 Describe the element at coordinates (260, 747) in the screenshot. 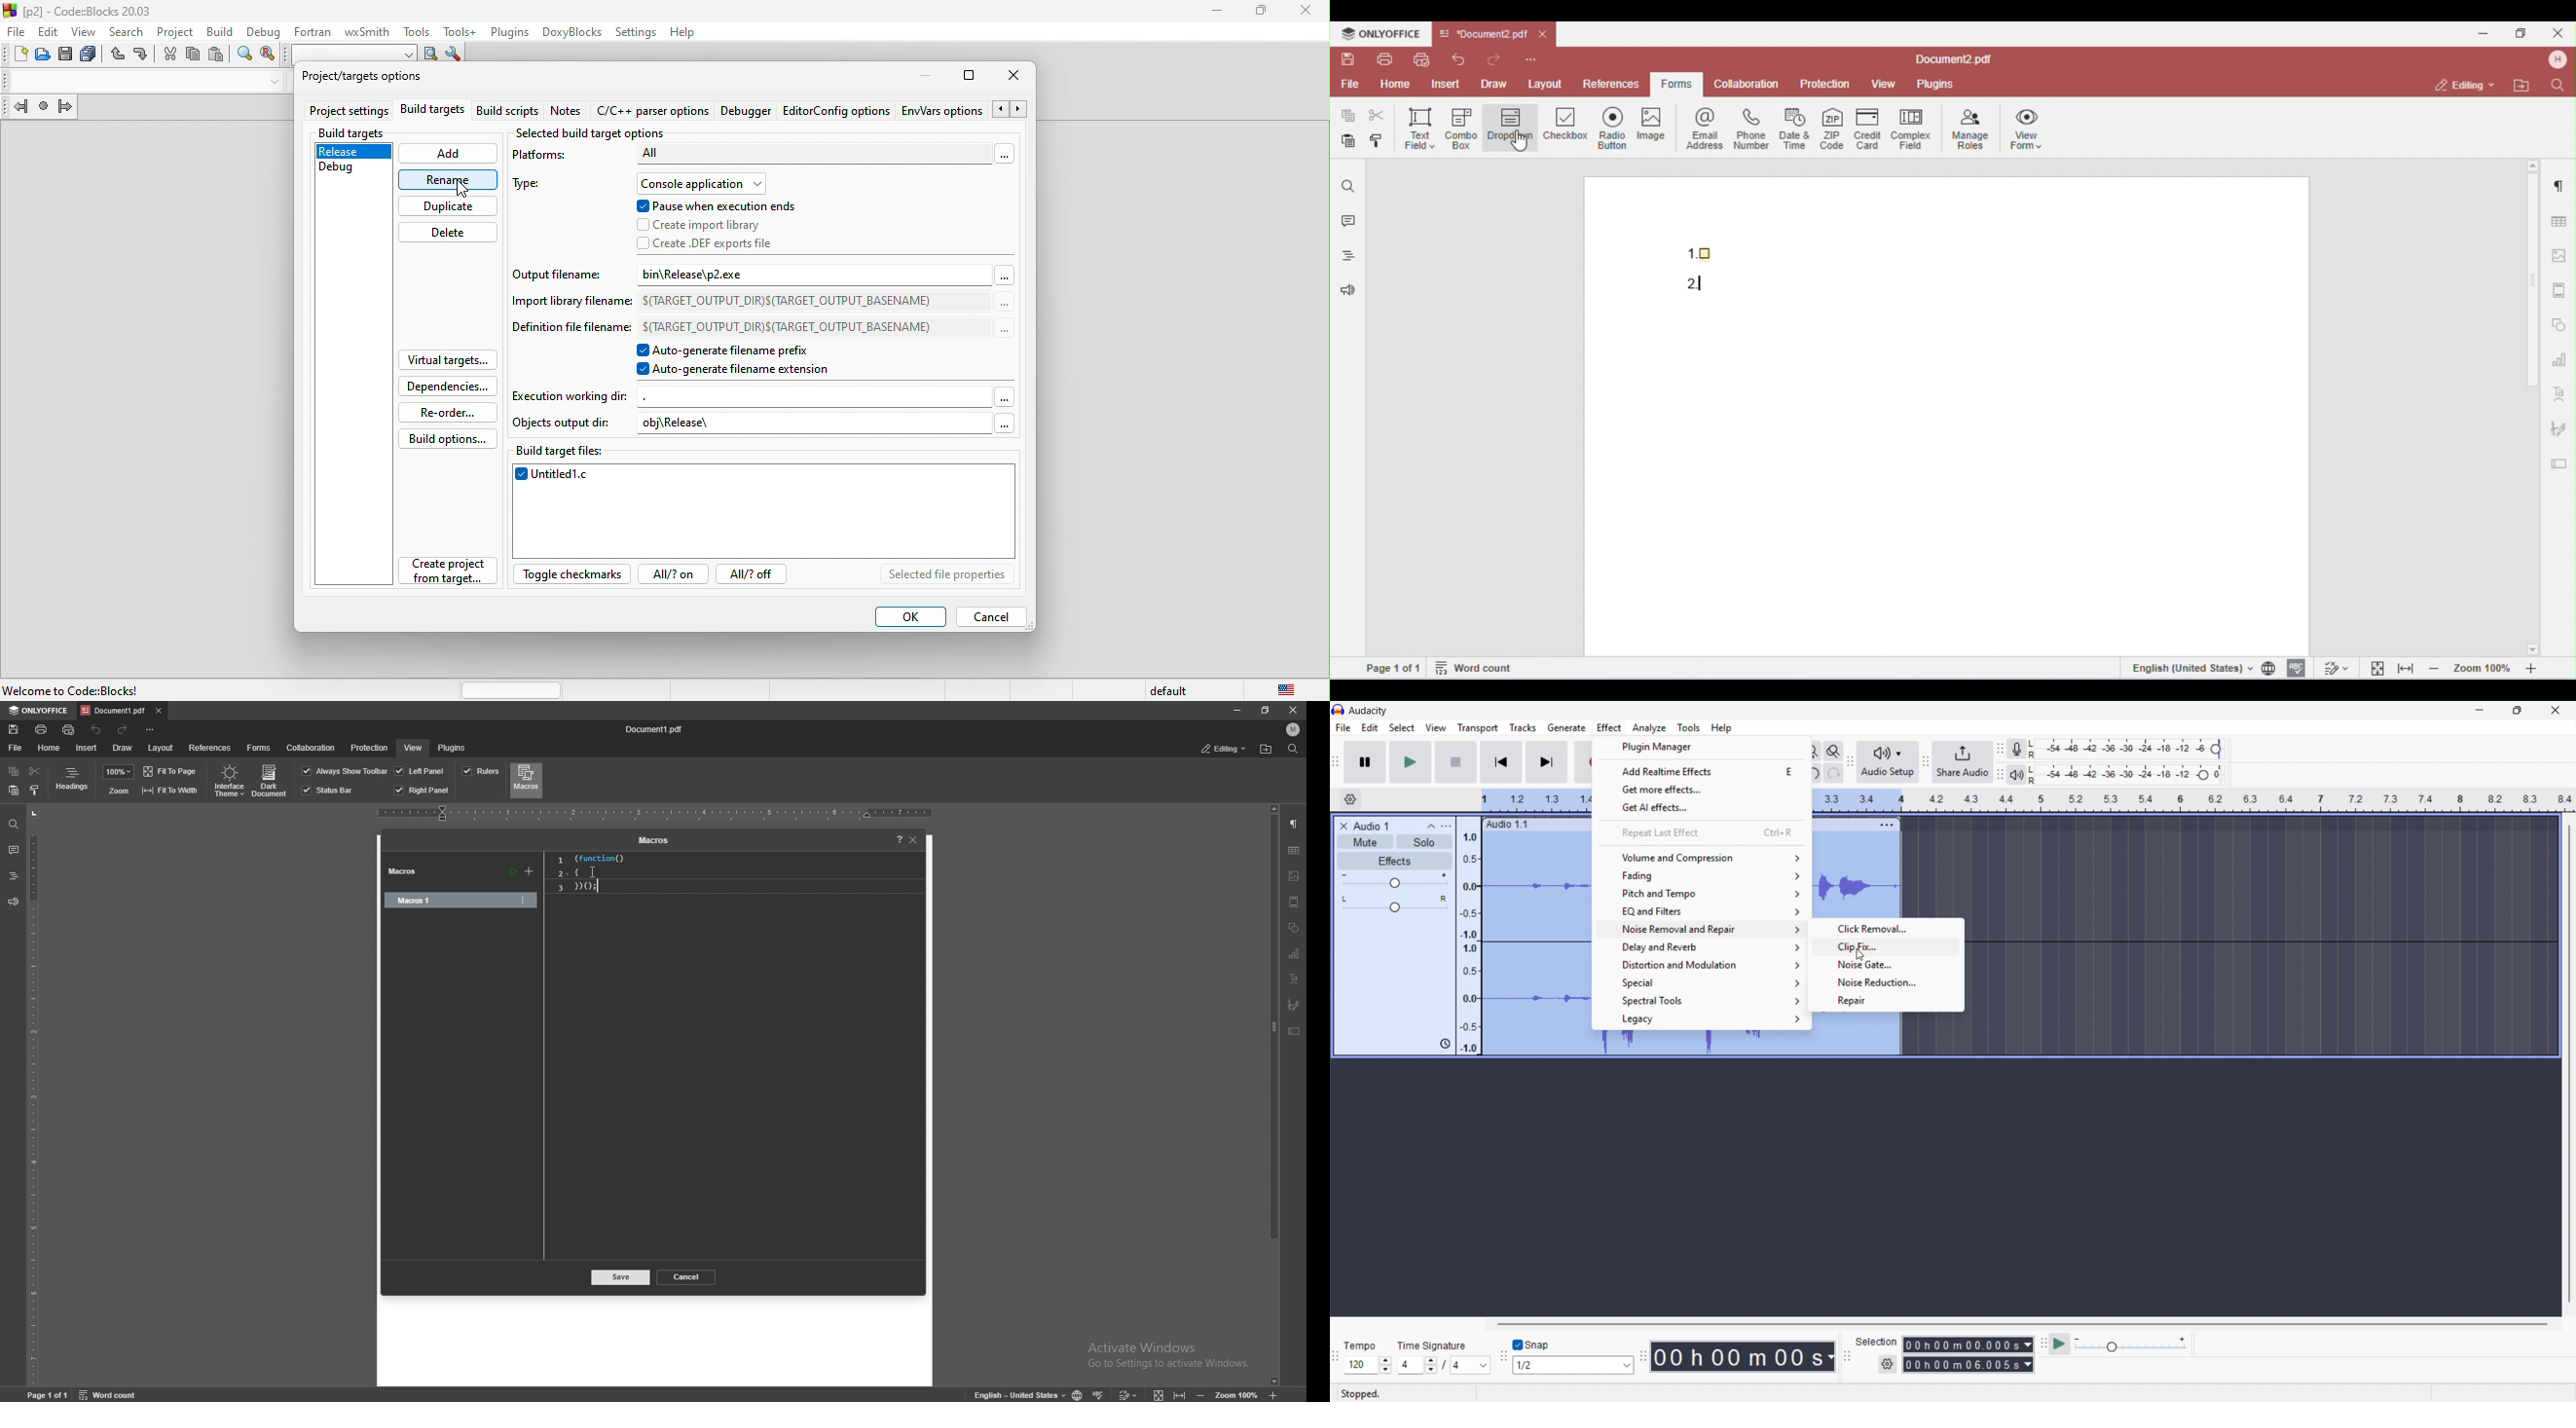

I see `forms` at that location.